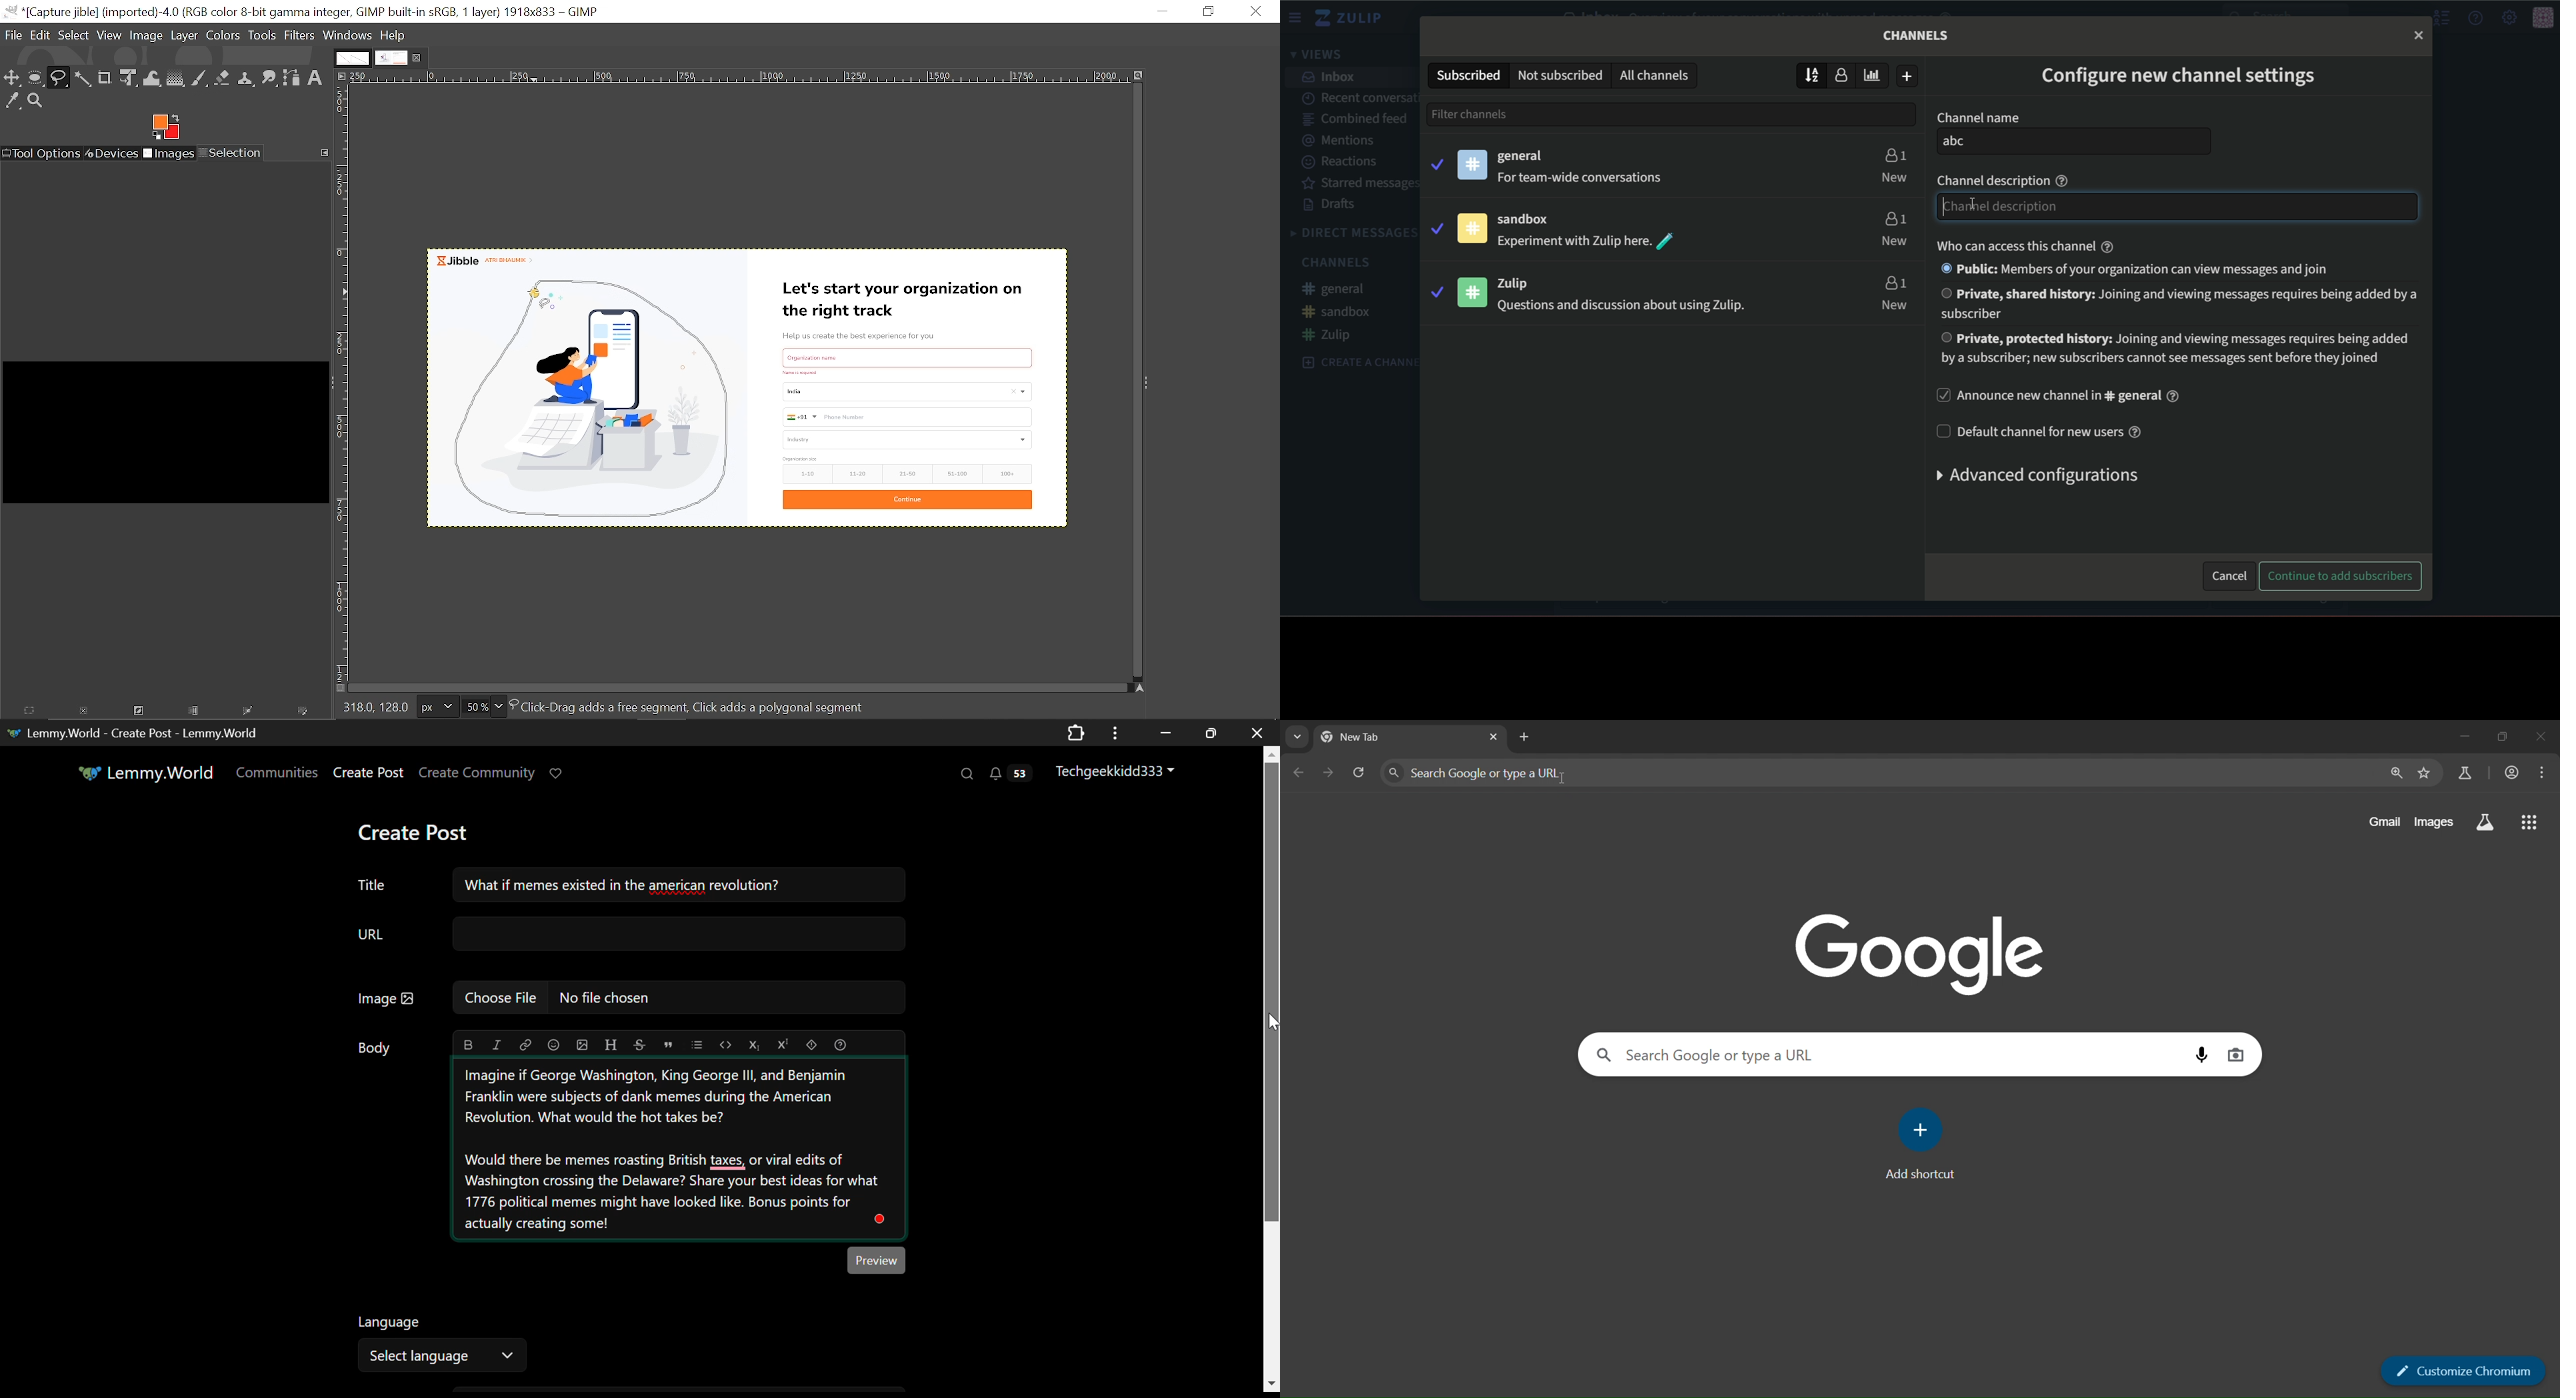 This screenshot has width=2576, height=1400. I want to click on Tool options, so click(42, 153).